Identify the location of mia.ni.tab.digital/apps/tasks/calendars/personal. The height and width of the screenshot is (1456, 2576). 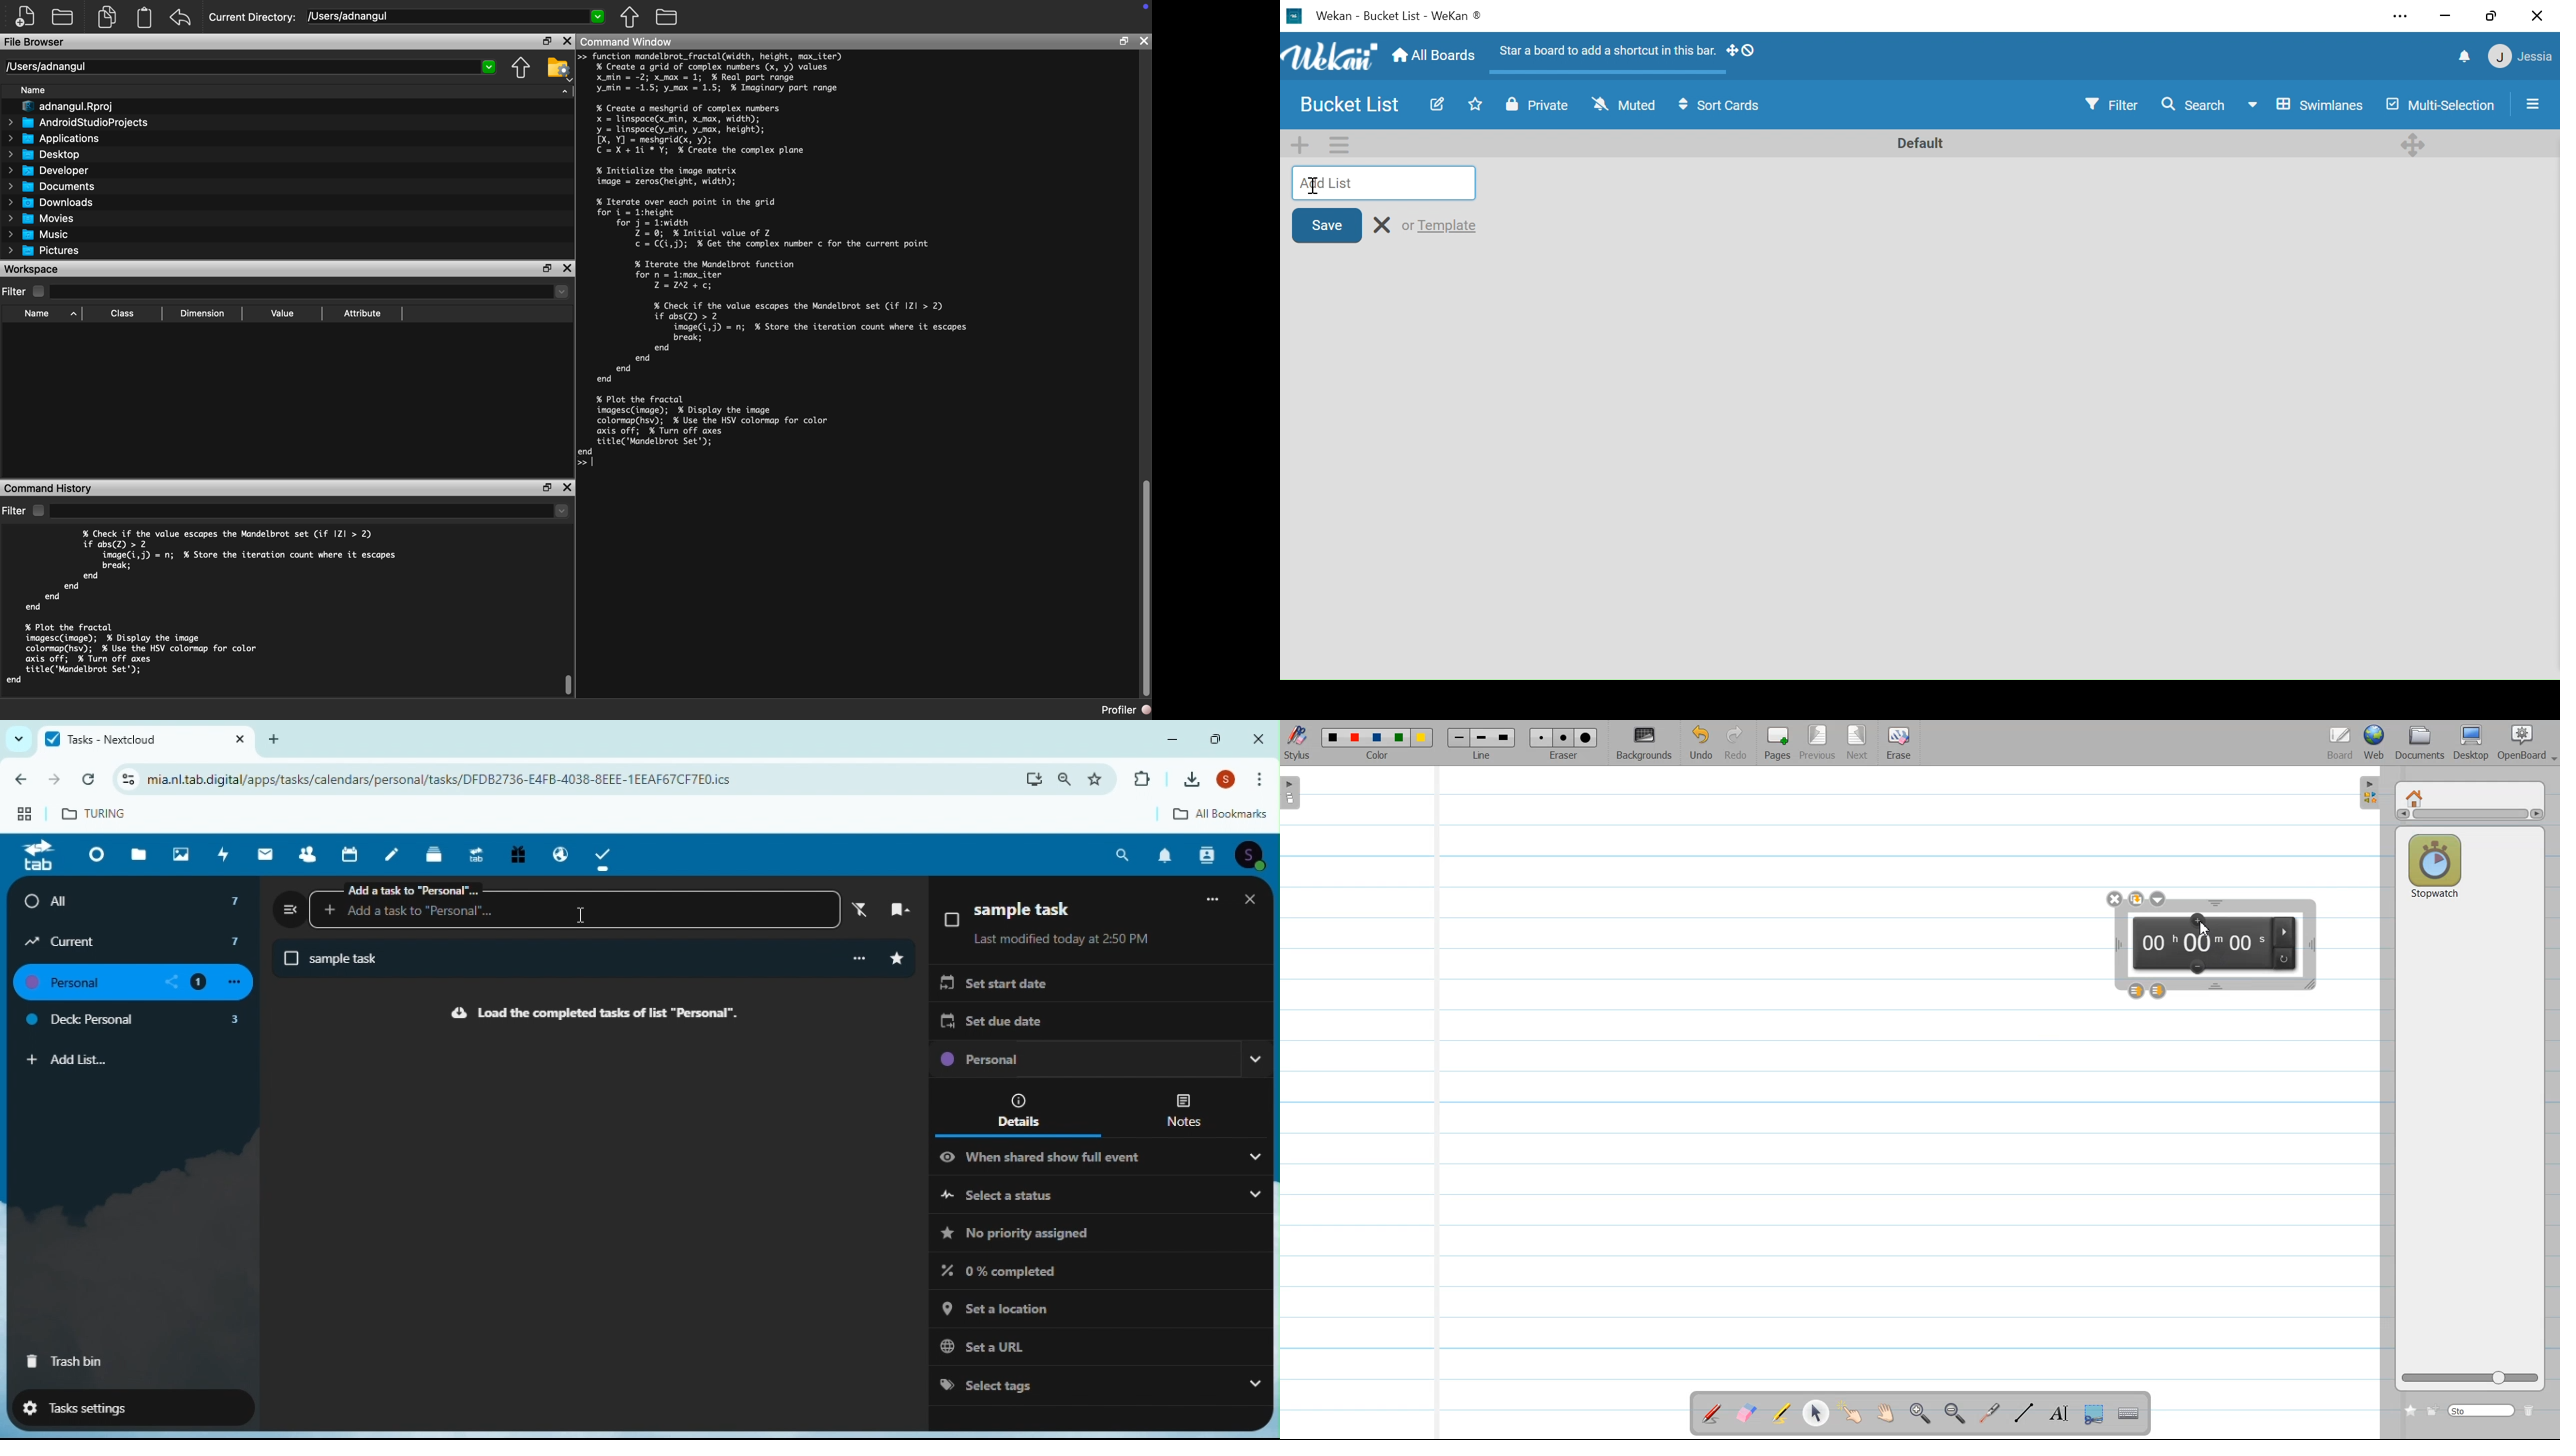
(491, 780).